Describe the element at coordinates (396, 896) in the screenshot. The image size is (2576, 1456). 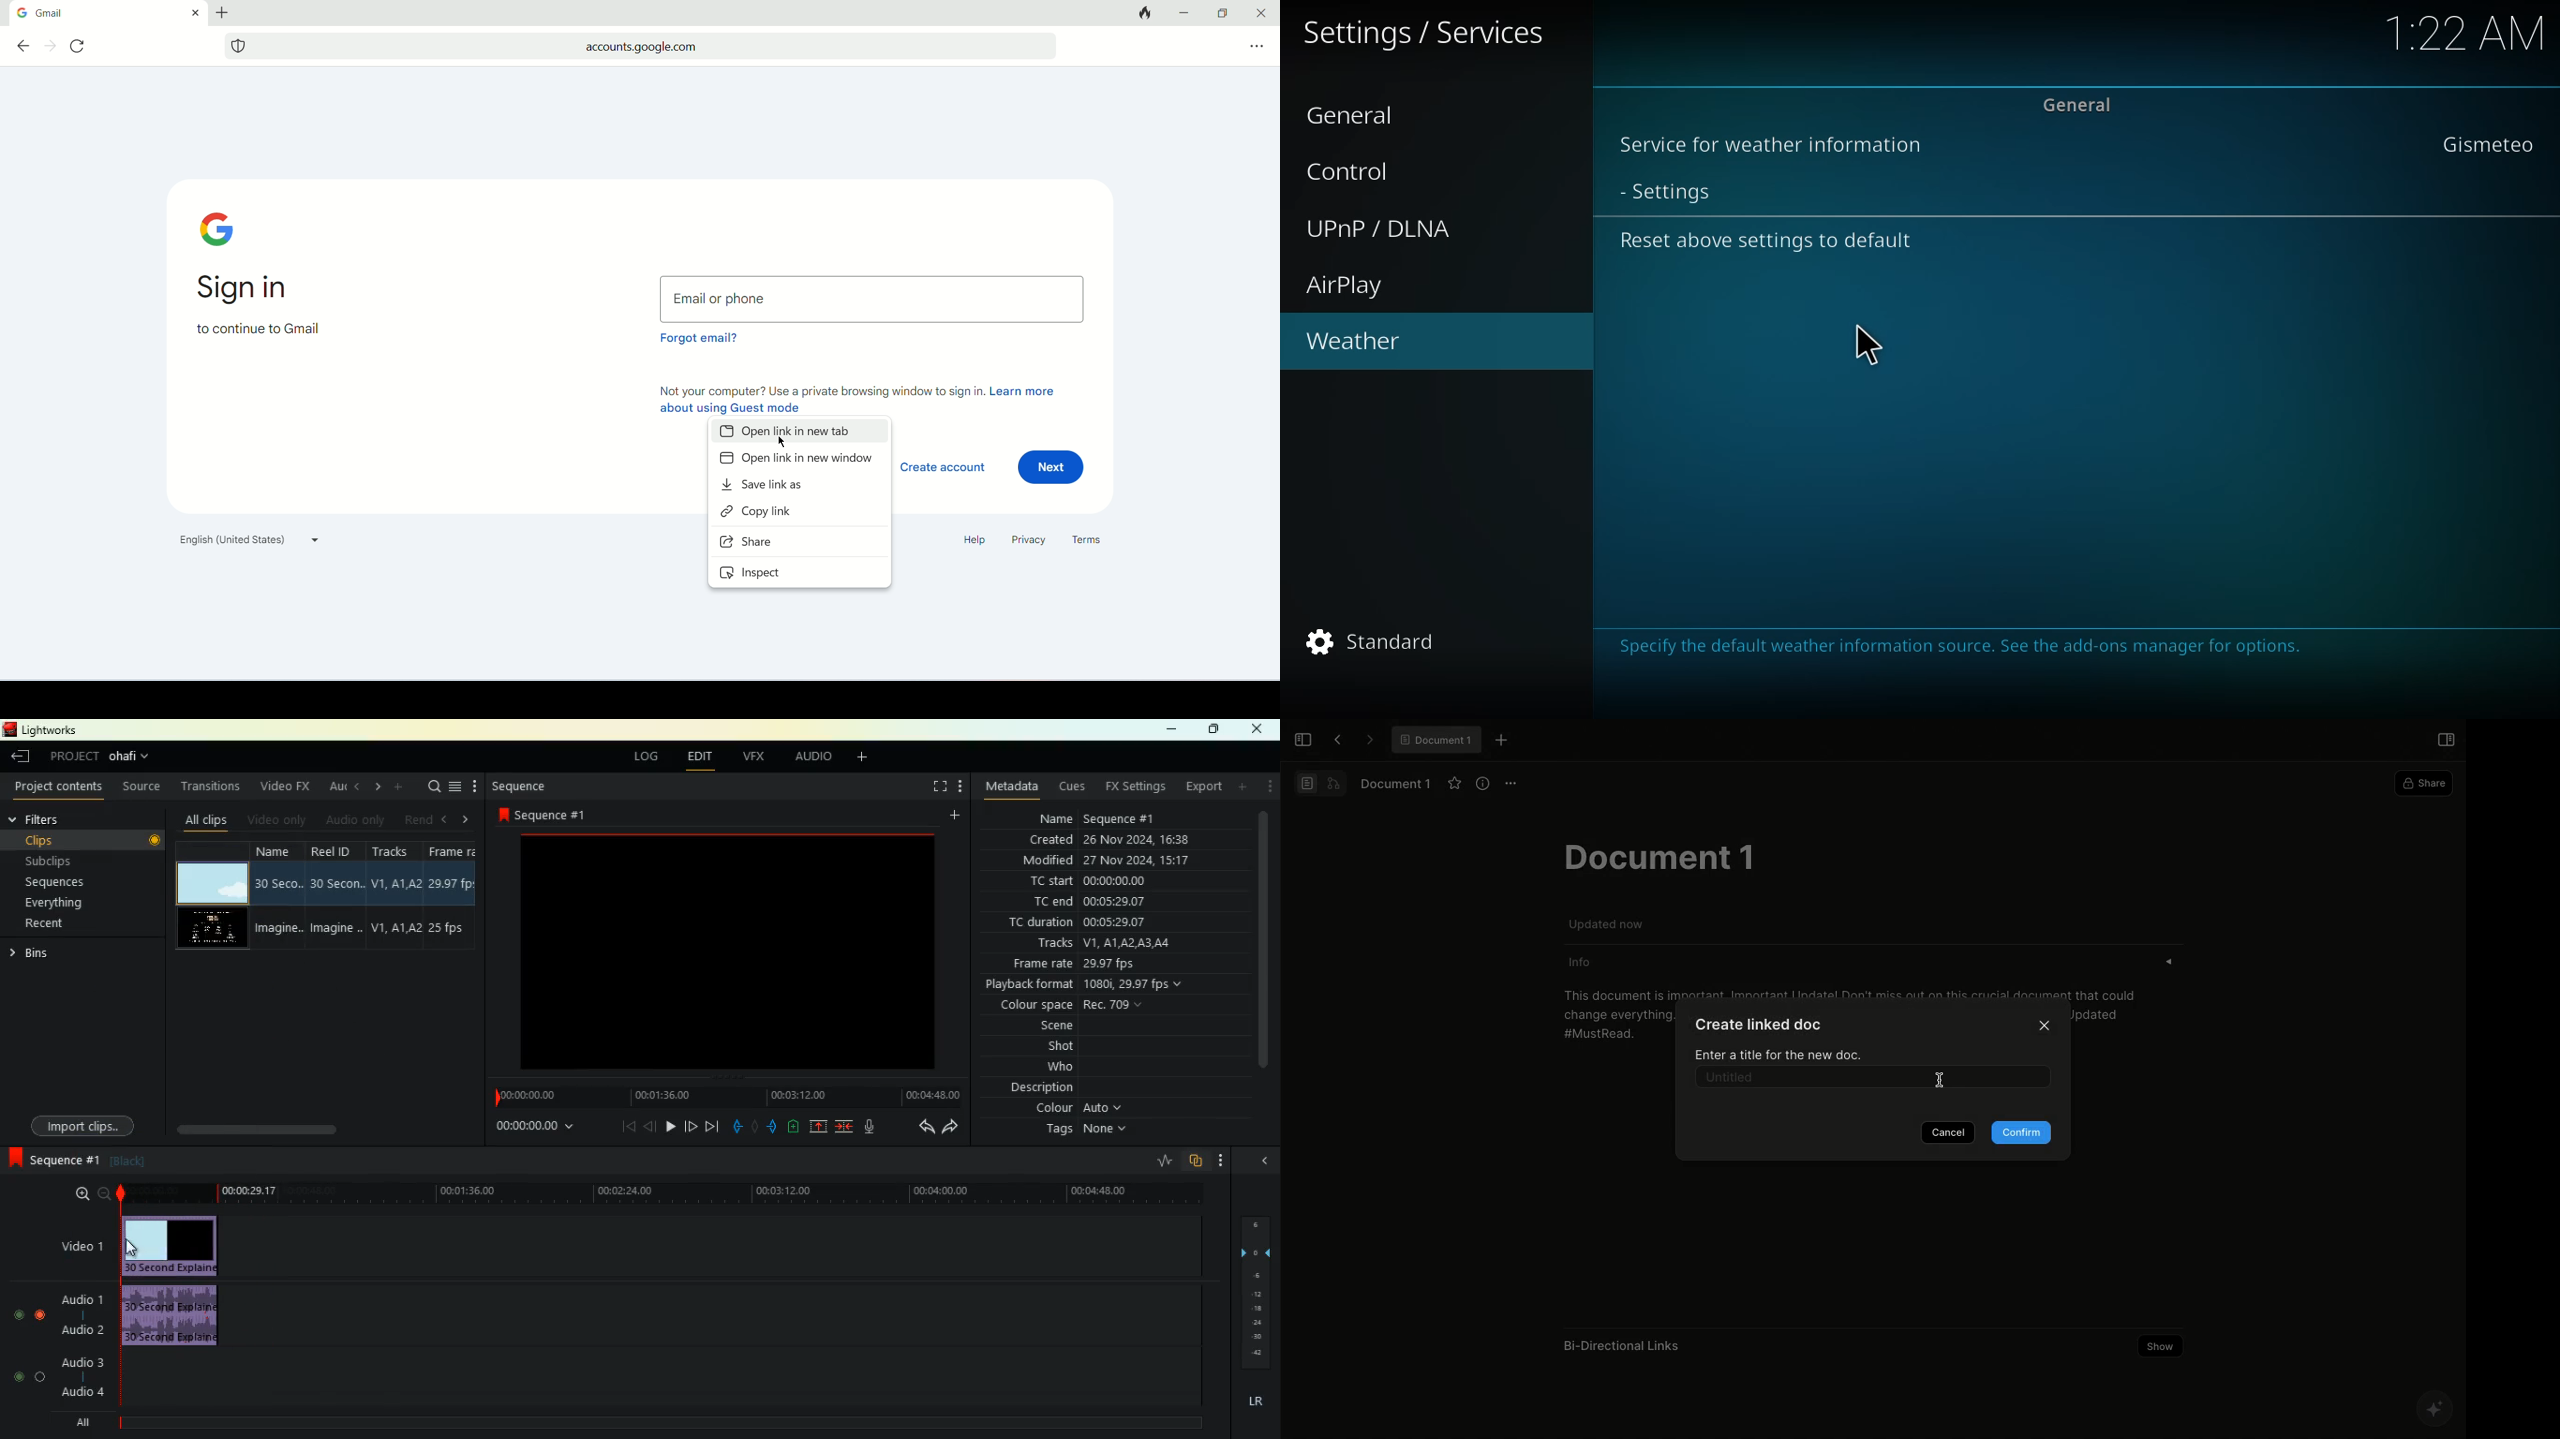
I see `tracks` at that location.